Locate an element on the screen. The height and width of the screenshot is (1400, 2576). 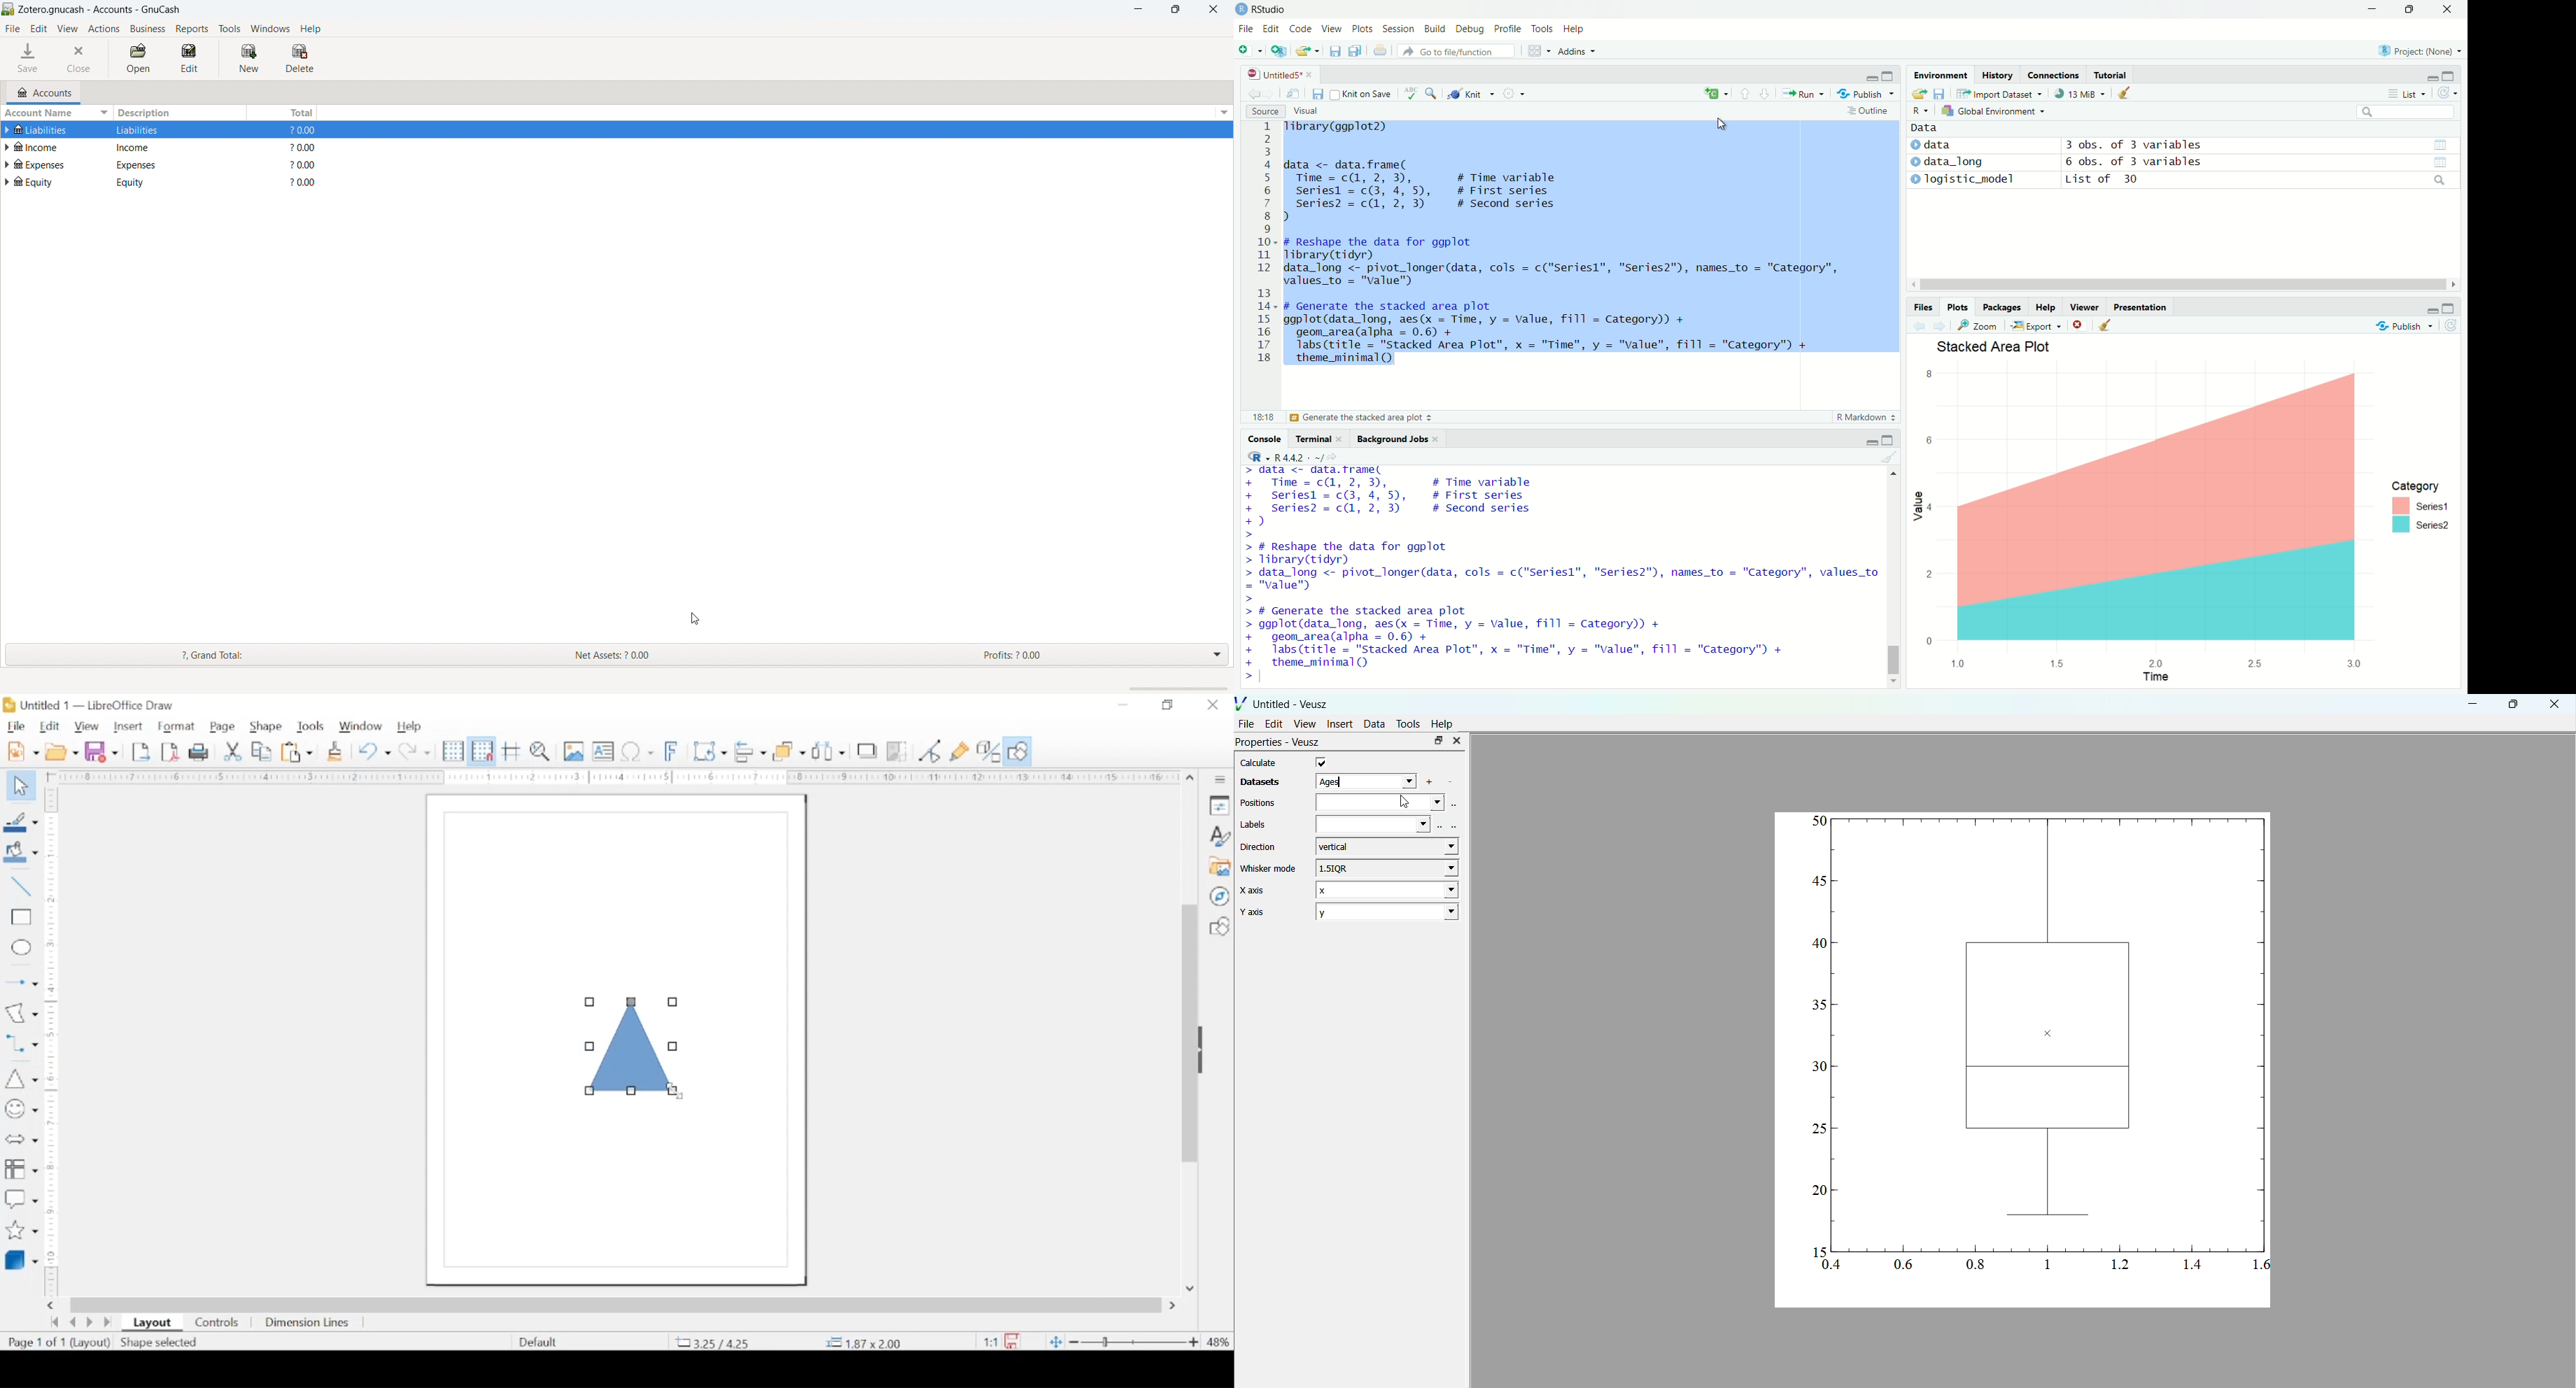
Import Dataset is located at coordinates (2005, 96).